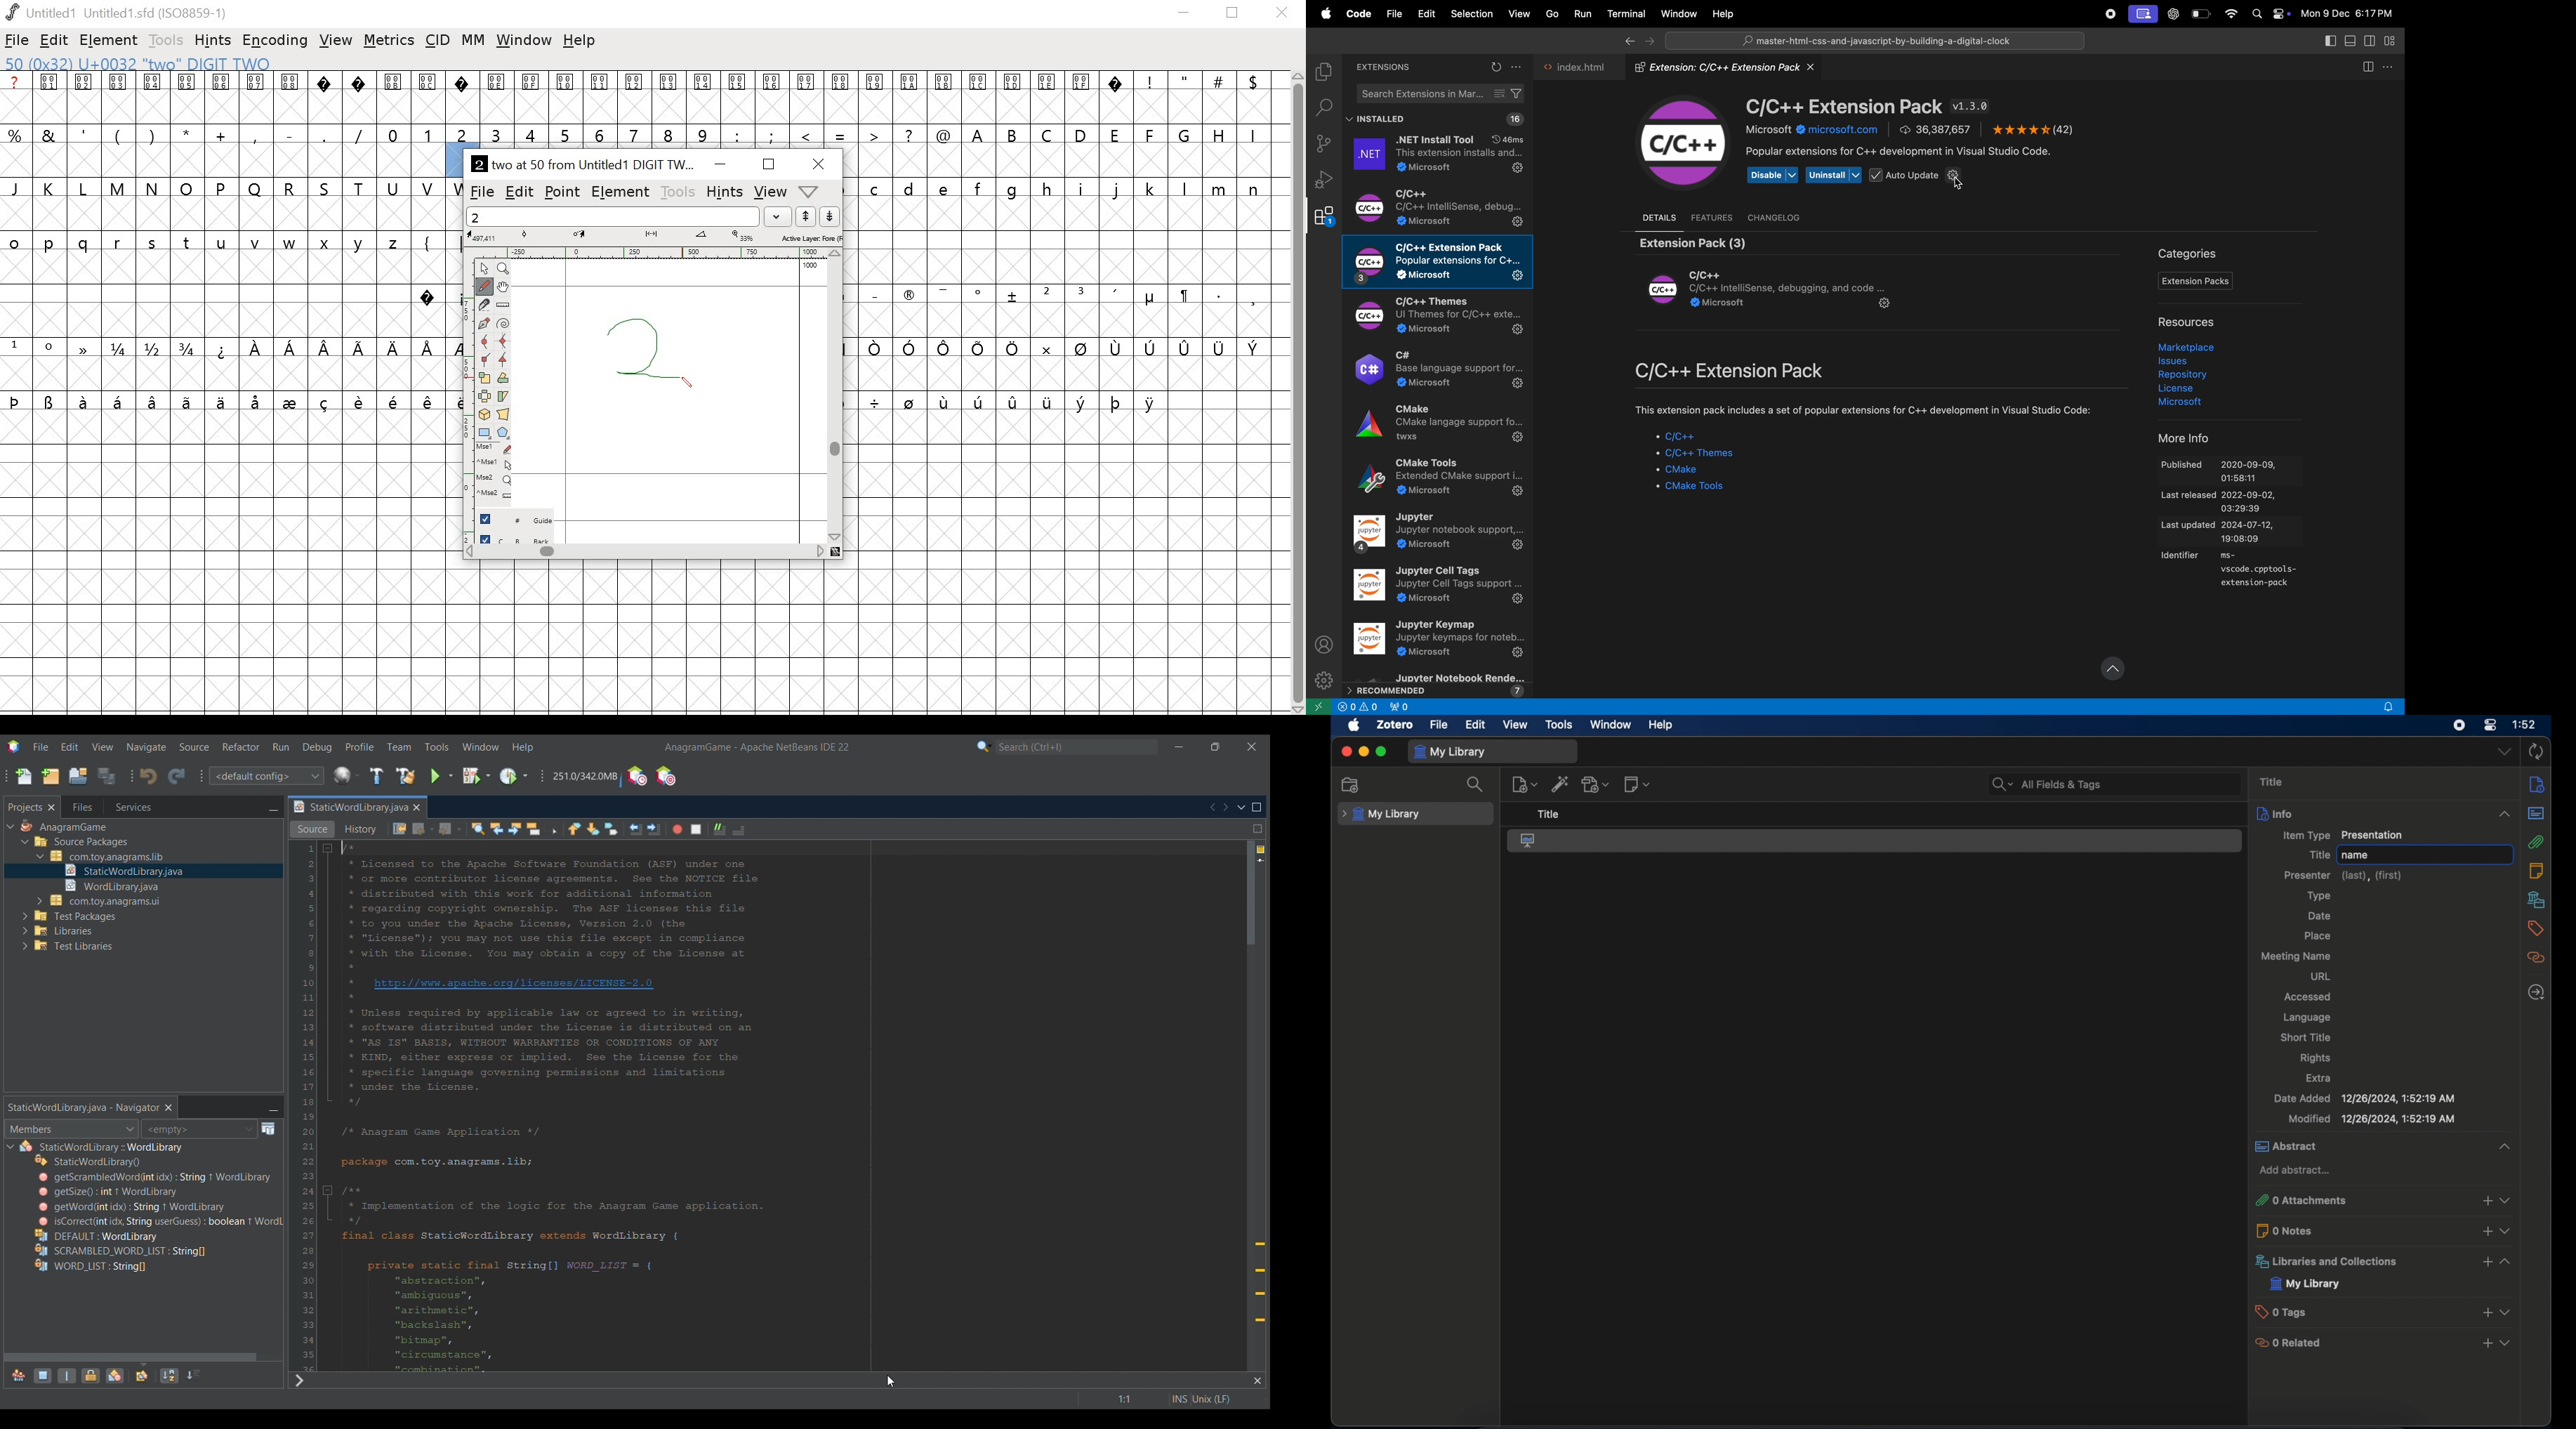 Image resolution: width=2576 pixels, height=1456 pixels. Describe the element at coordinates (1236, 15) in the screenshot. I see `restore down` at that location.